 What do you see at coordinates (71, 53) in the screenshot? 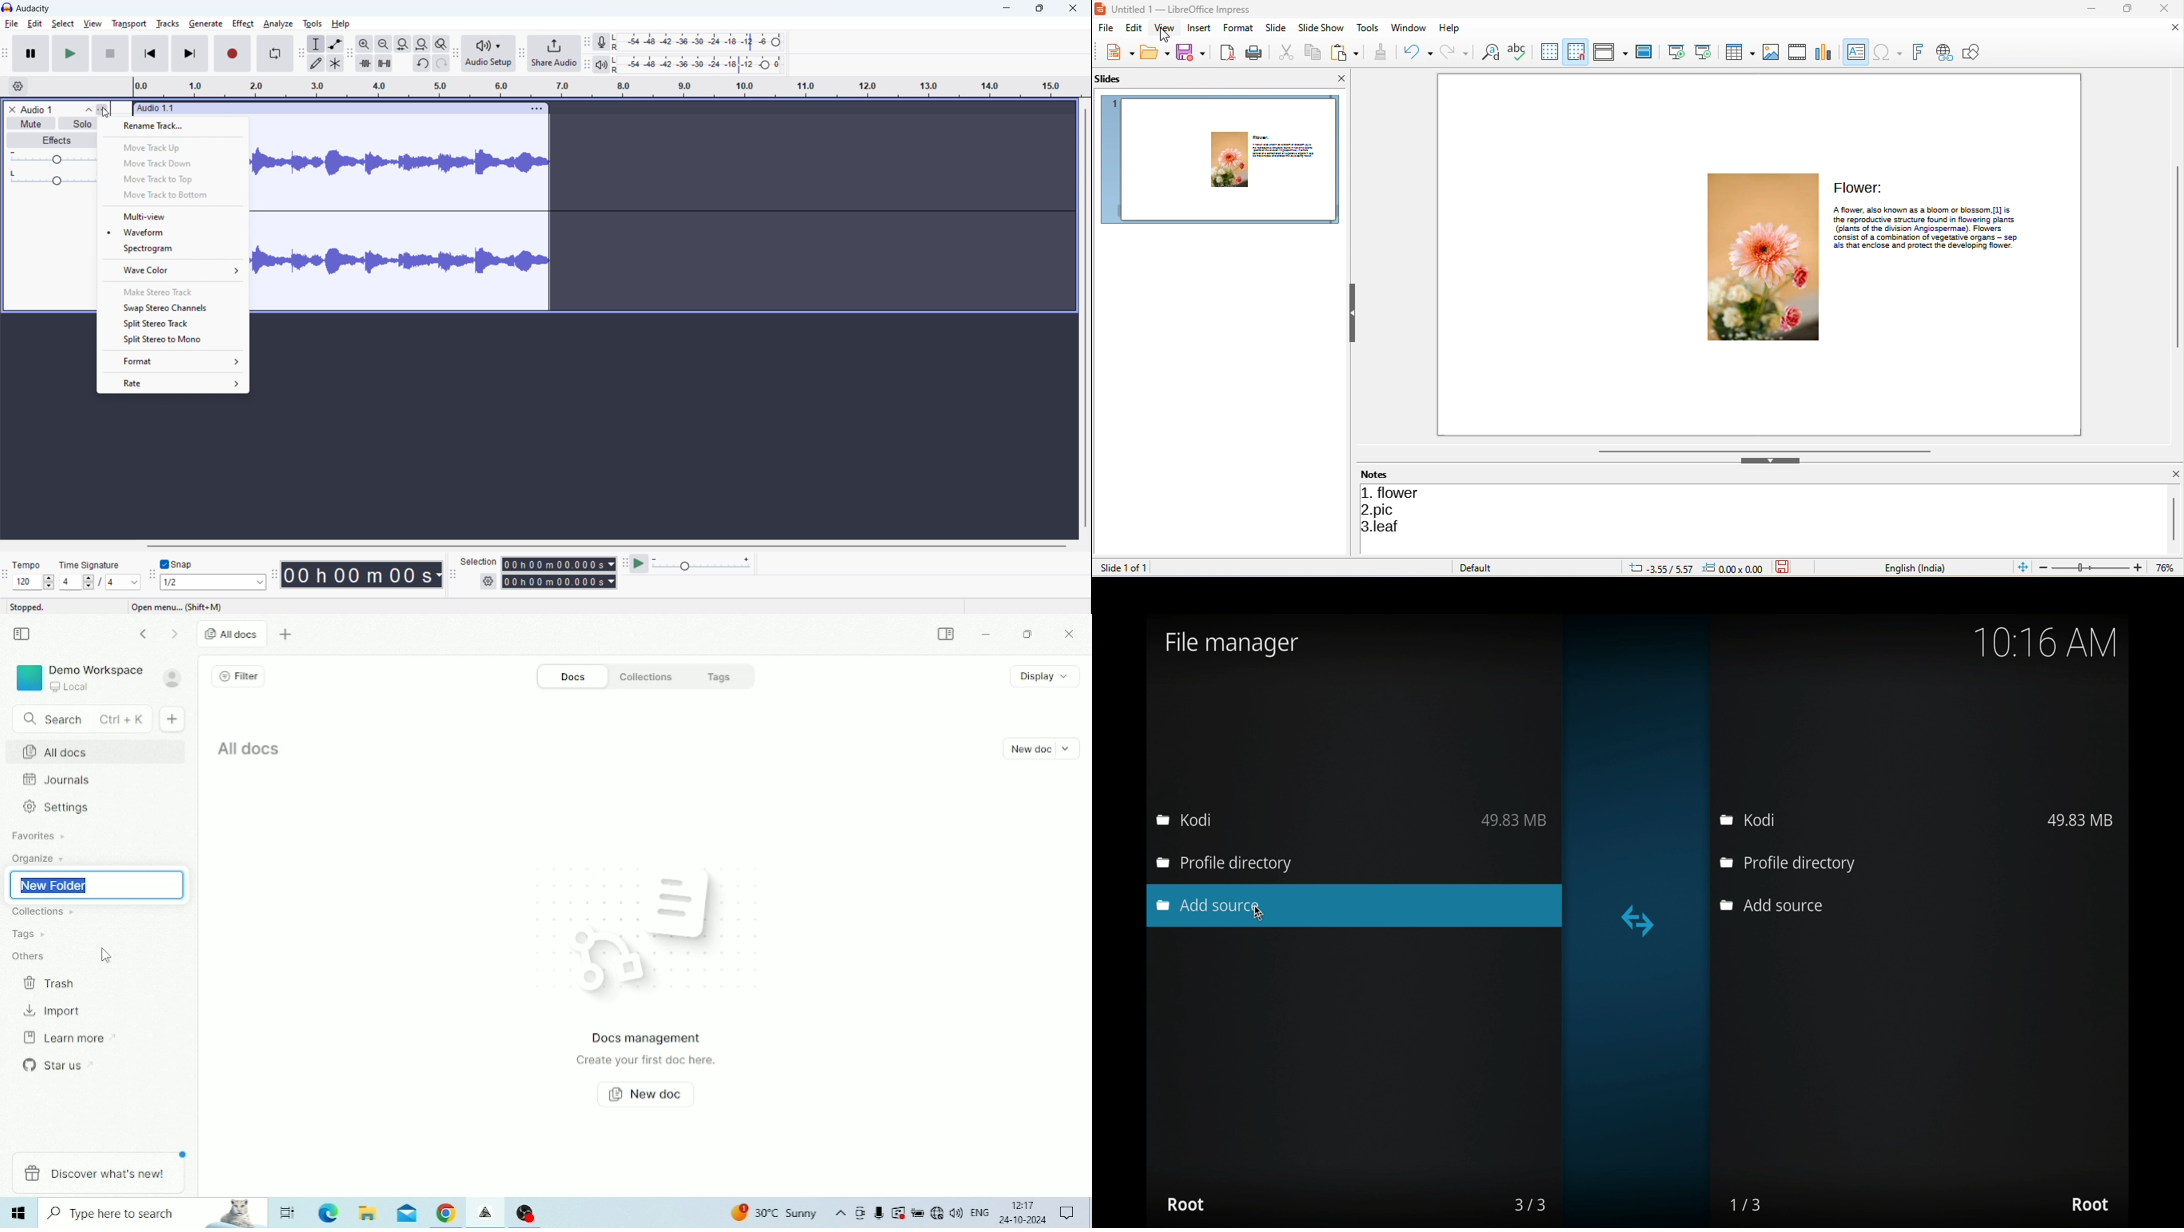
I see `play` at bounding box center [71, 53].